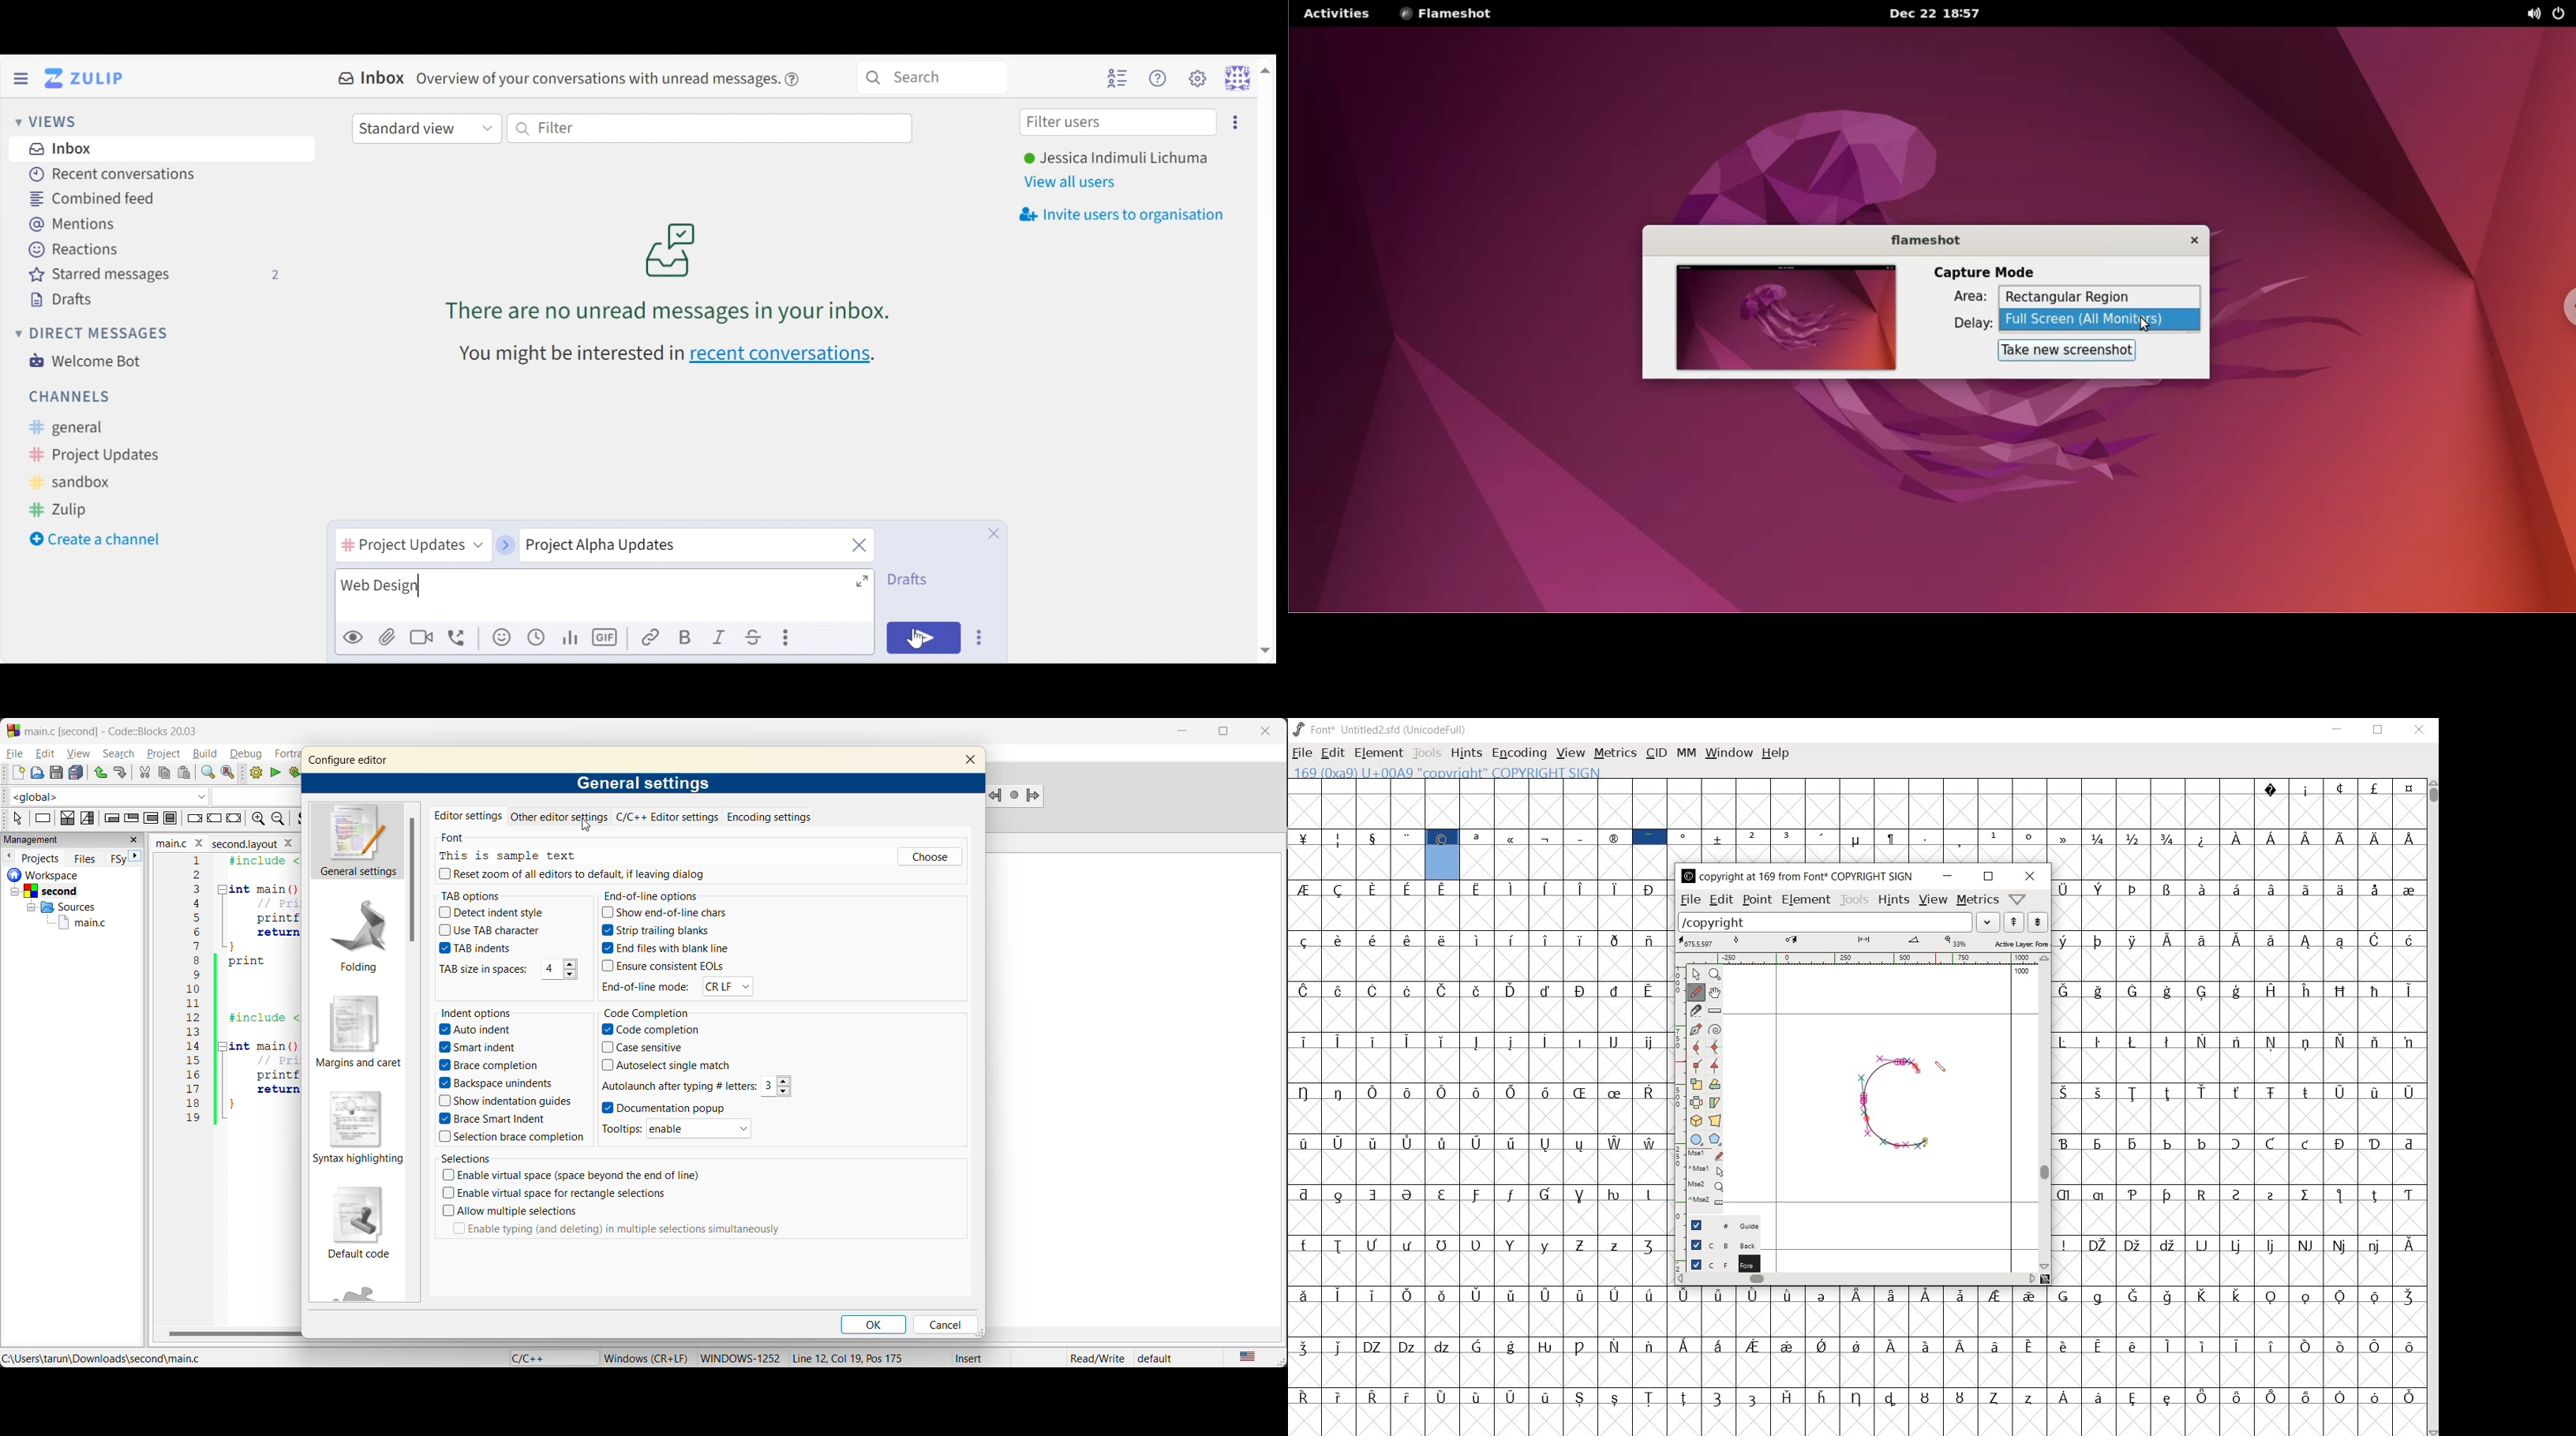 The width and height of the screenshot is (2576, 1456). I want to click on End-of-line mode, so click(645, 986).